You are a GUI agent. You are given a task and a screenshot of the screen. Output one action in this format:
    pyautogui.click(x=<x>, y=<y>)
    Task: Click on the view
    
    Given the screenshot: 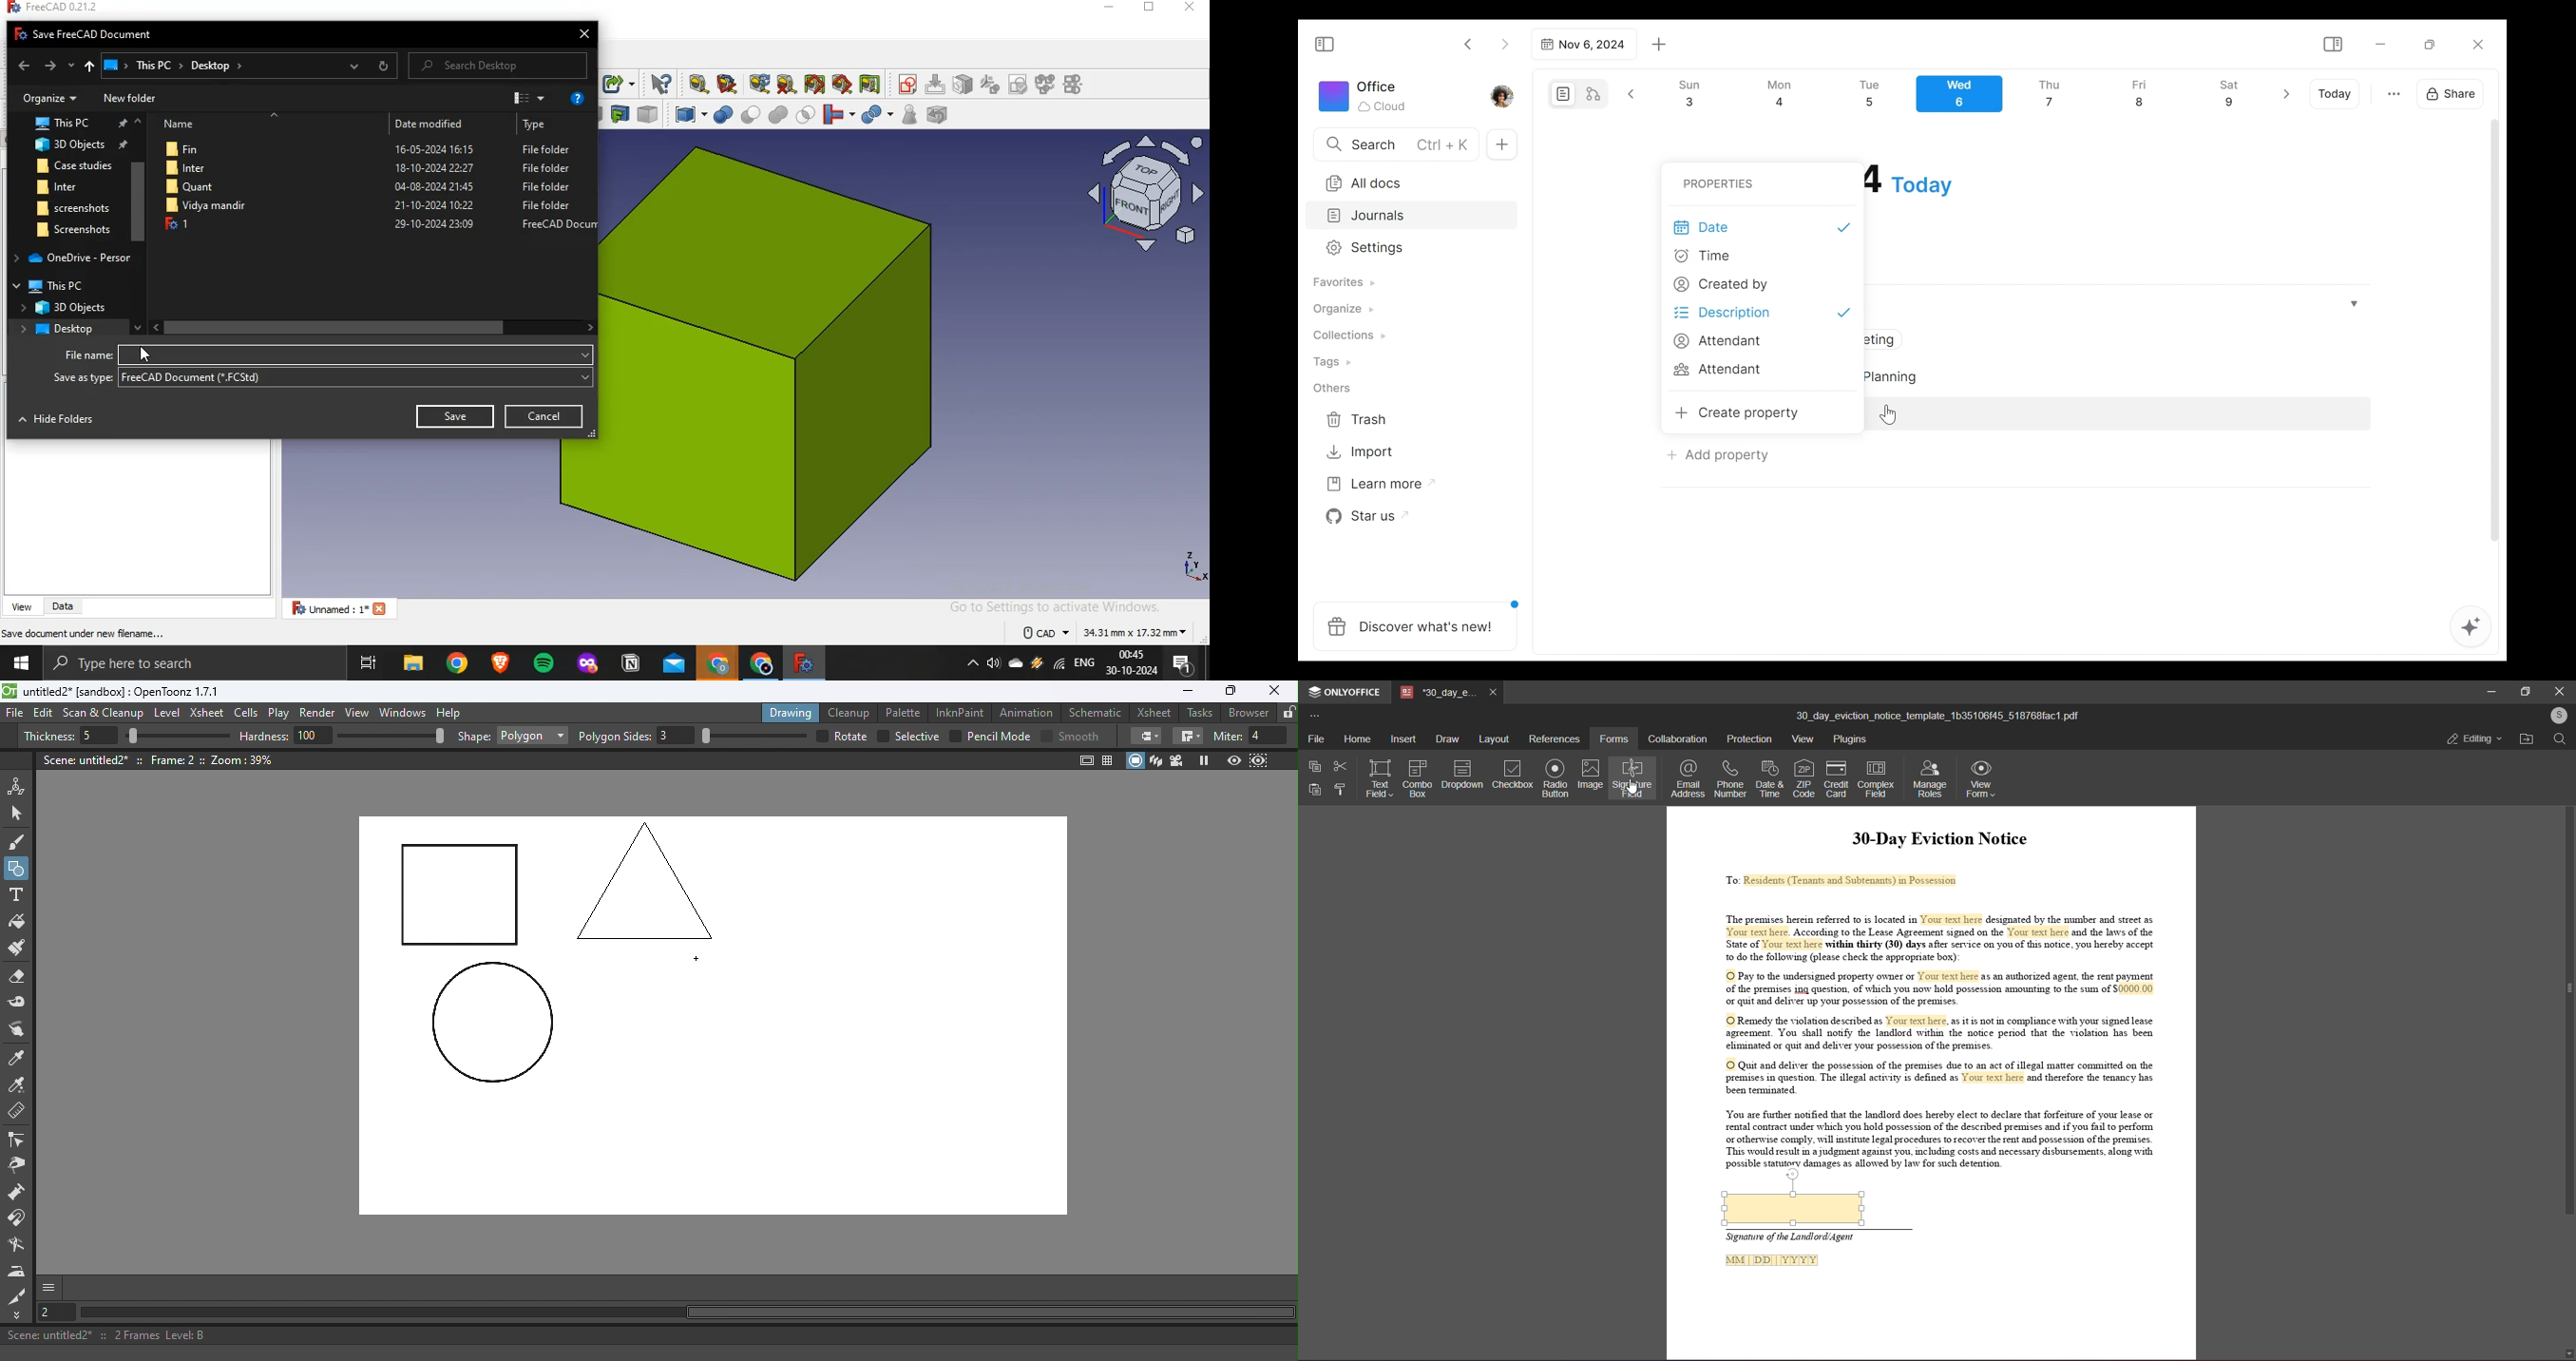 What is the action you would take?
    pyautogui.click(x=1800, y=738)
    